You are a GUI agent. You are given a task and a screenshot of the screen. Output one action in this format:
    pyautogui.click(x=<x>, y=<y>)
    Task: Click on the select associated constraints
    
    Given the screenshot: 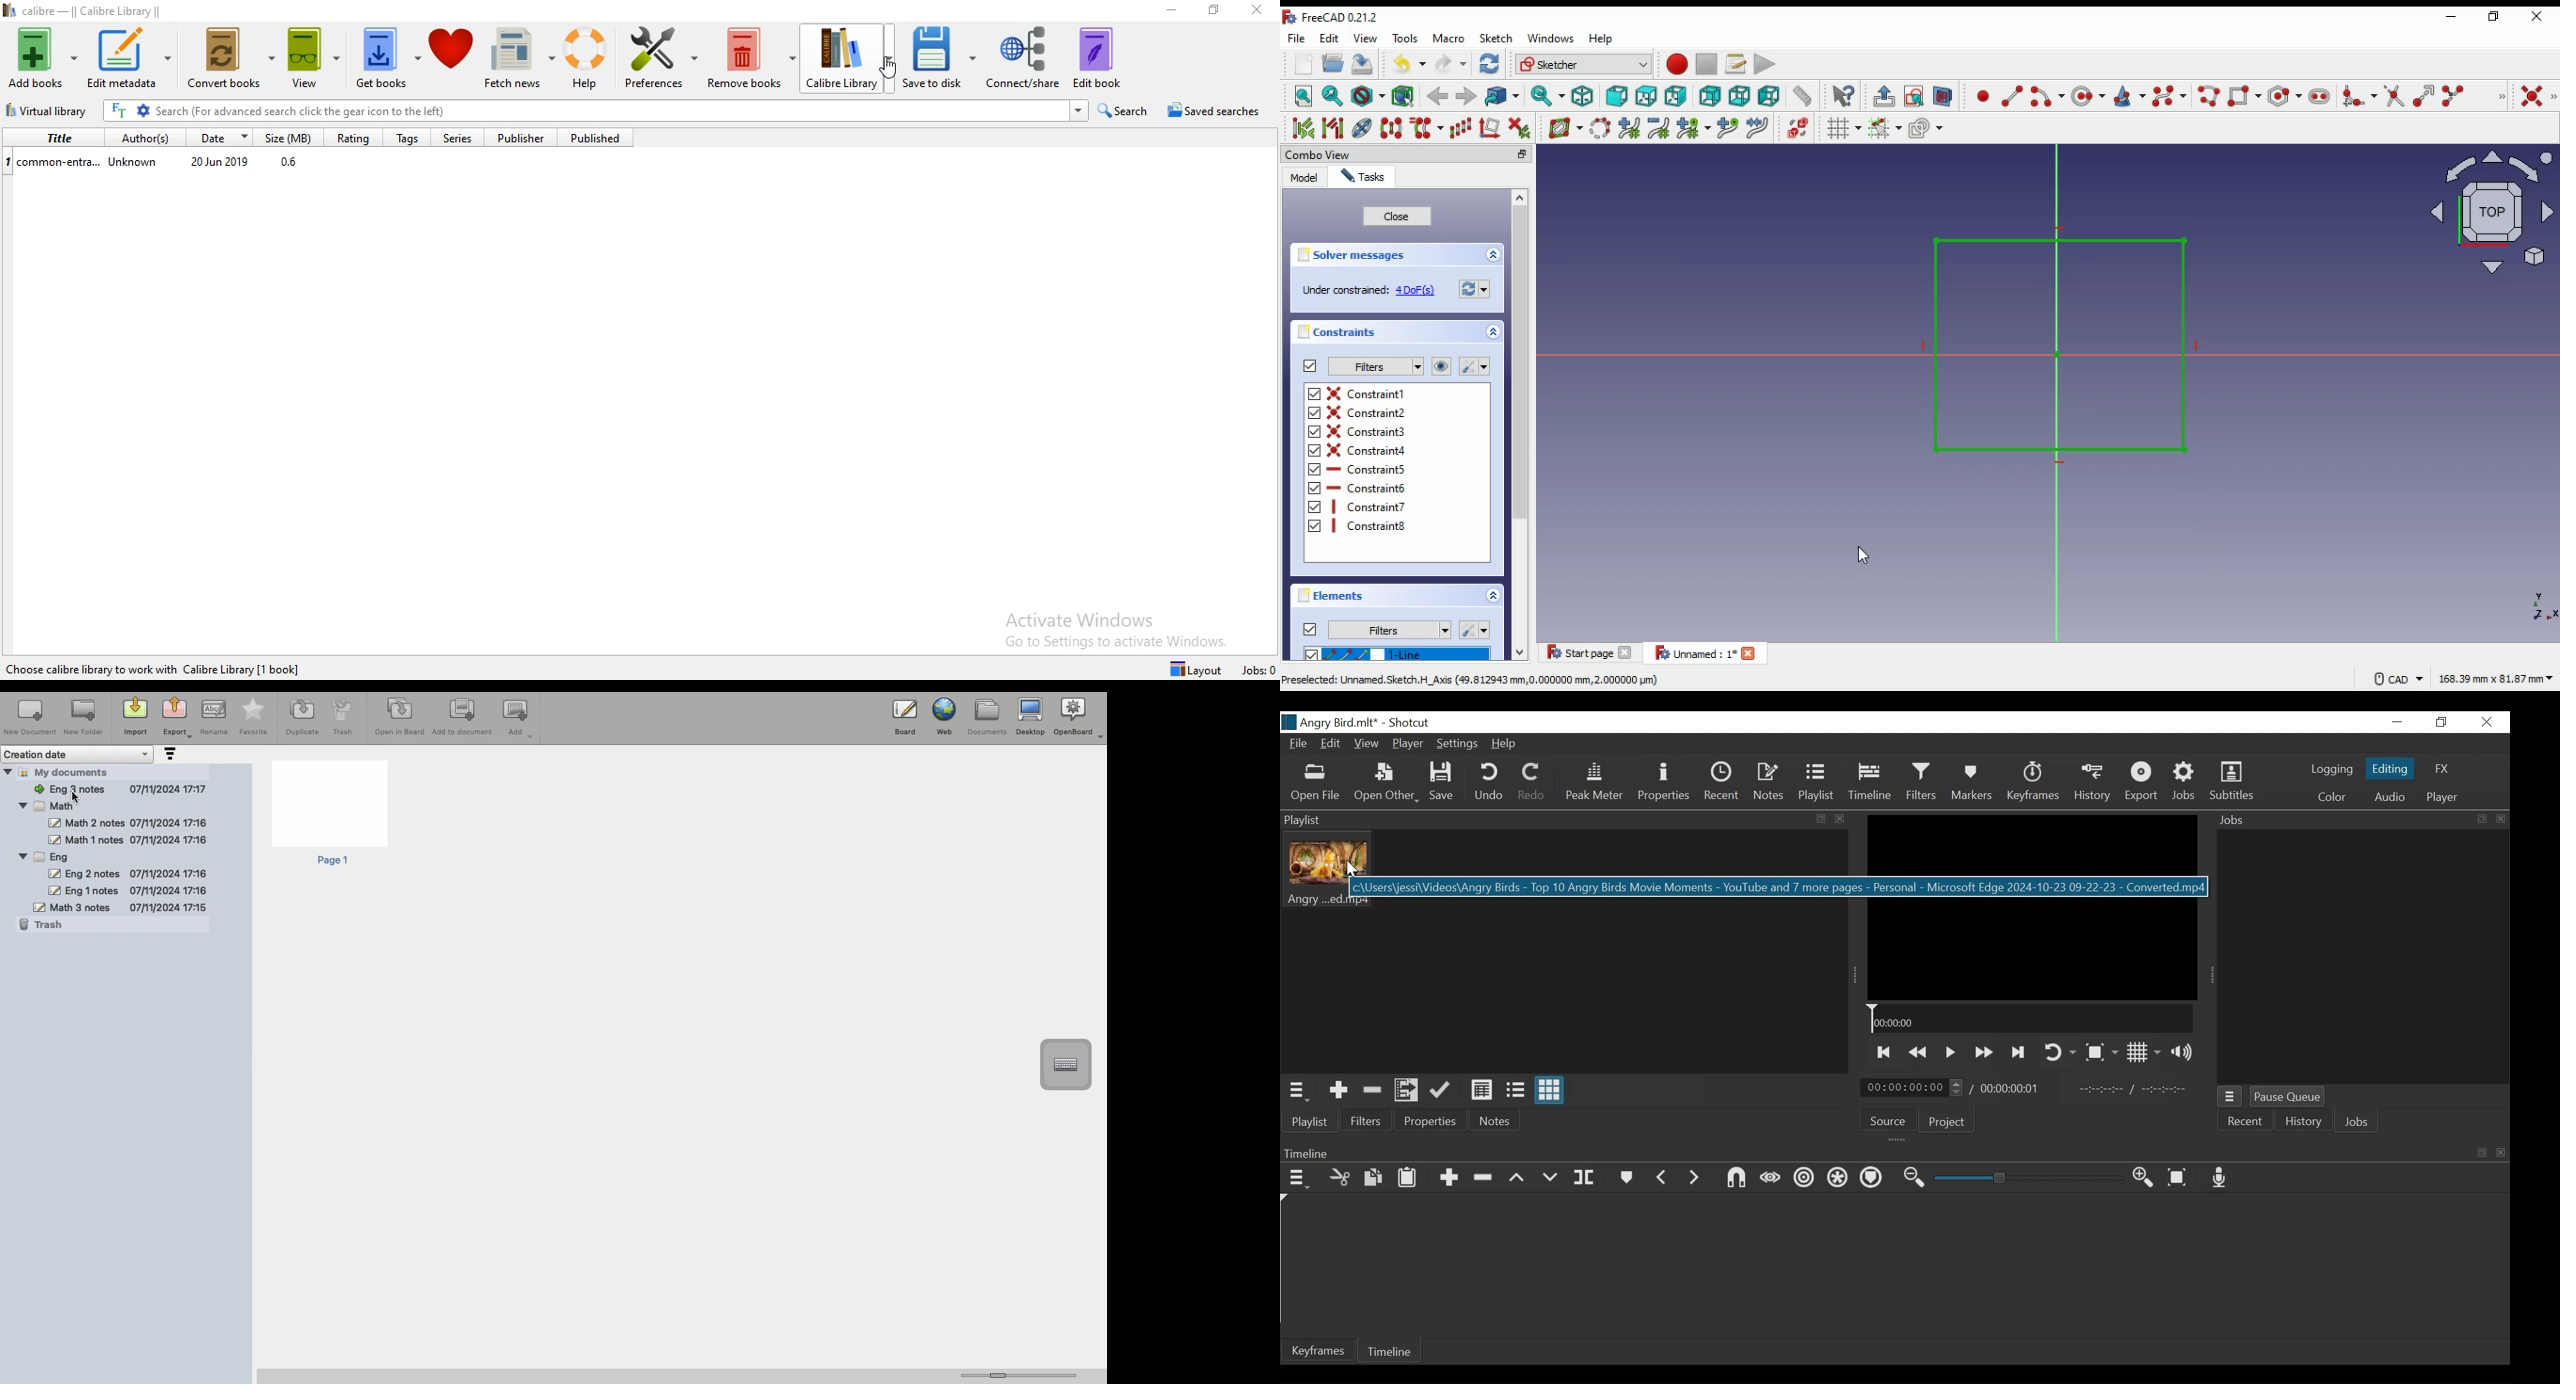 What is the action you would take?
    pyautogui.click(x=1304, y=128)
    